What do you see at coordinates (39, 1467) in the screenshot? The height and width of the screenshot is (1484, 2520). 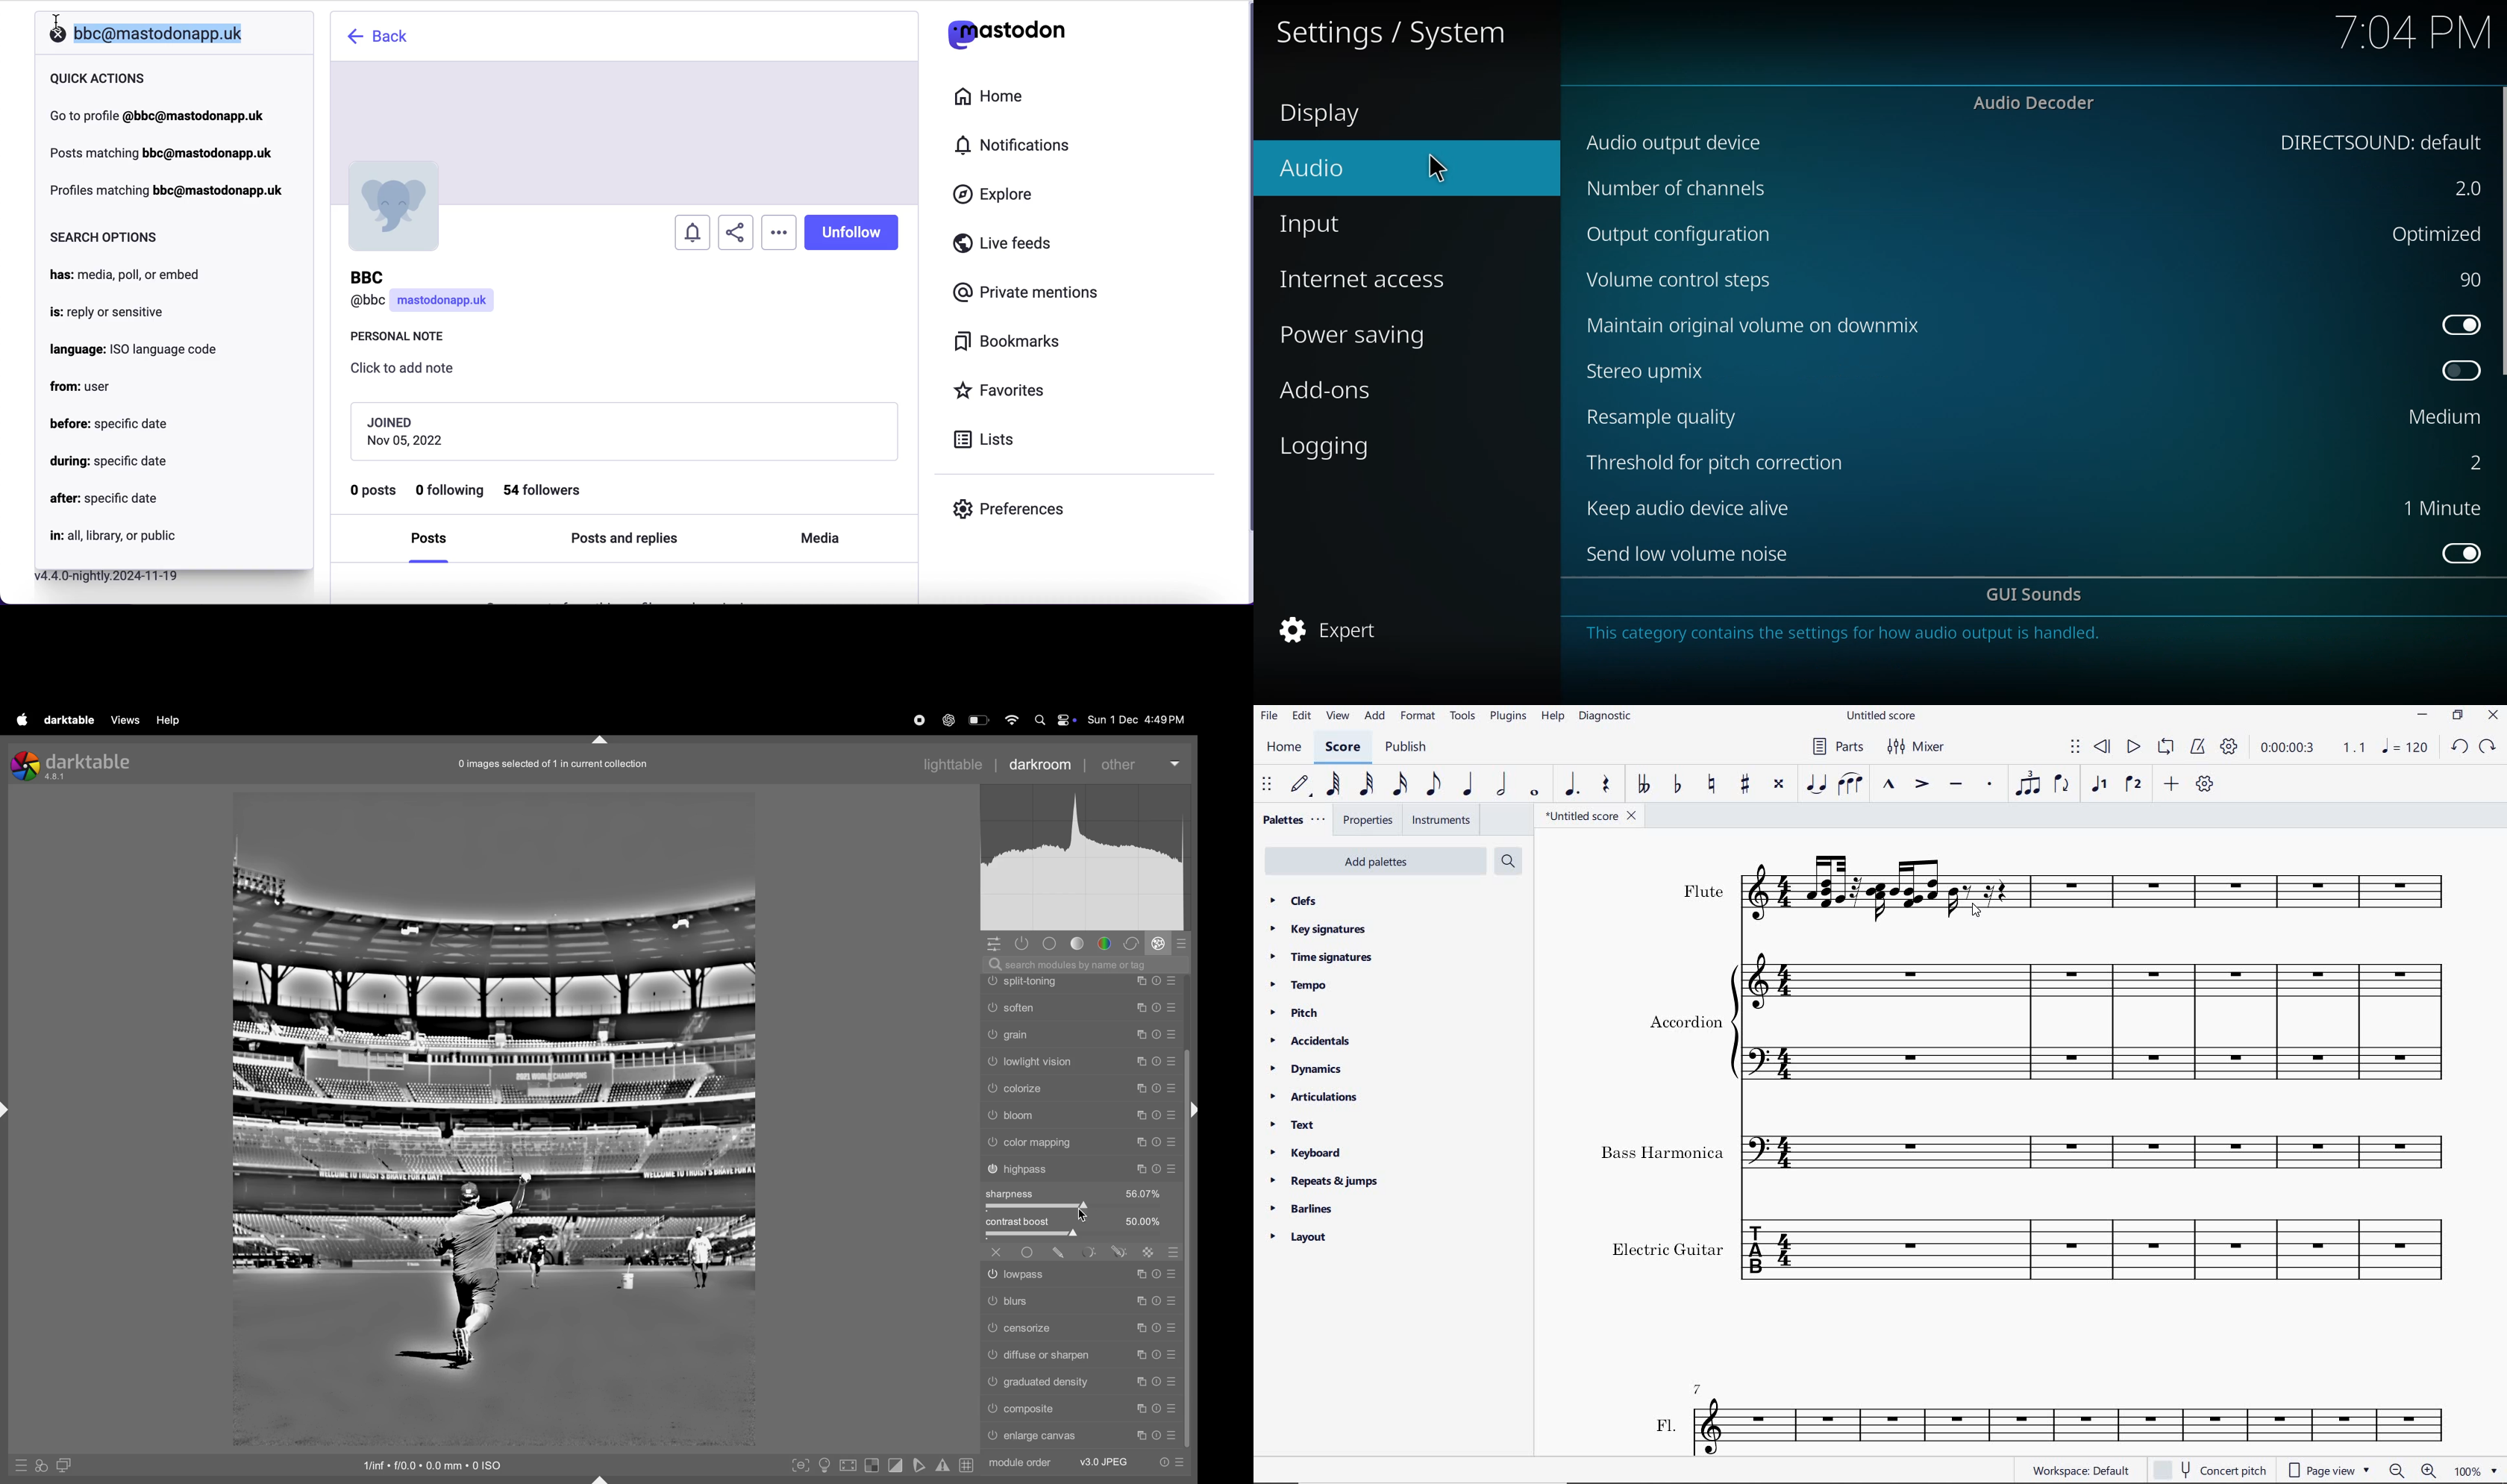 I see `quick acess applying styles` at bounding box center [39, 1467].